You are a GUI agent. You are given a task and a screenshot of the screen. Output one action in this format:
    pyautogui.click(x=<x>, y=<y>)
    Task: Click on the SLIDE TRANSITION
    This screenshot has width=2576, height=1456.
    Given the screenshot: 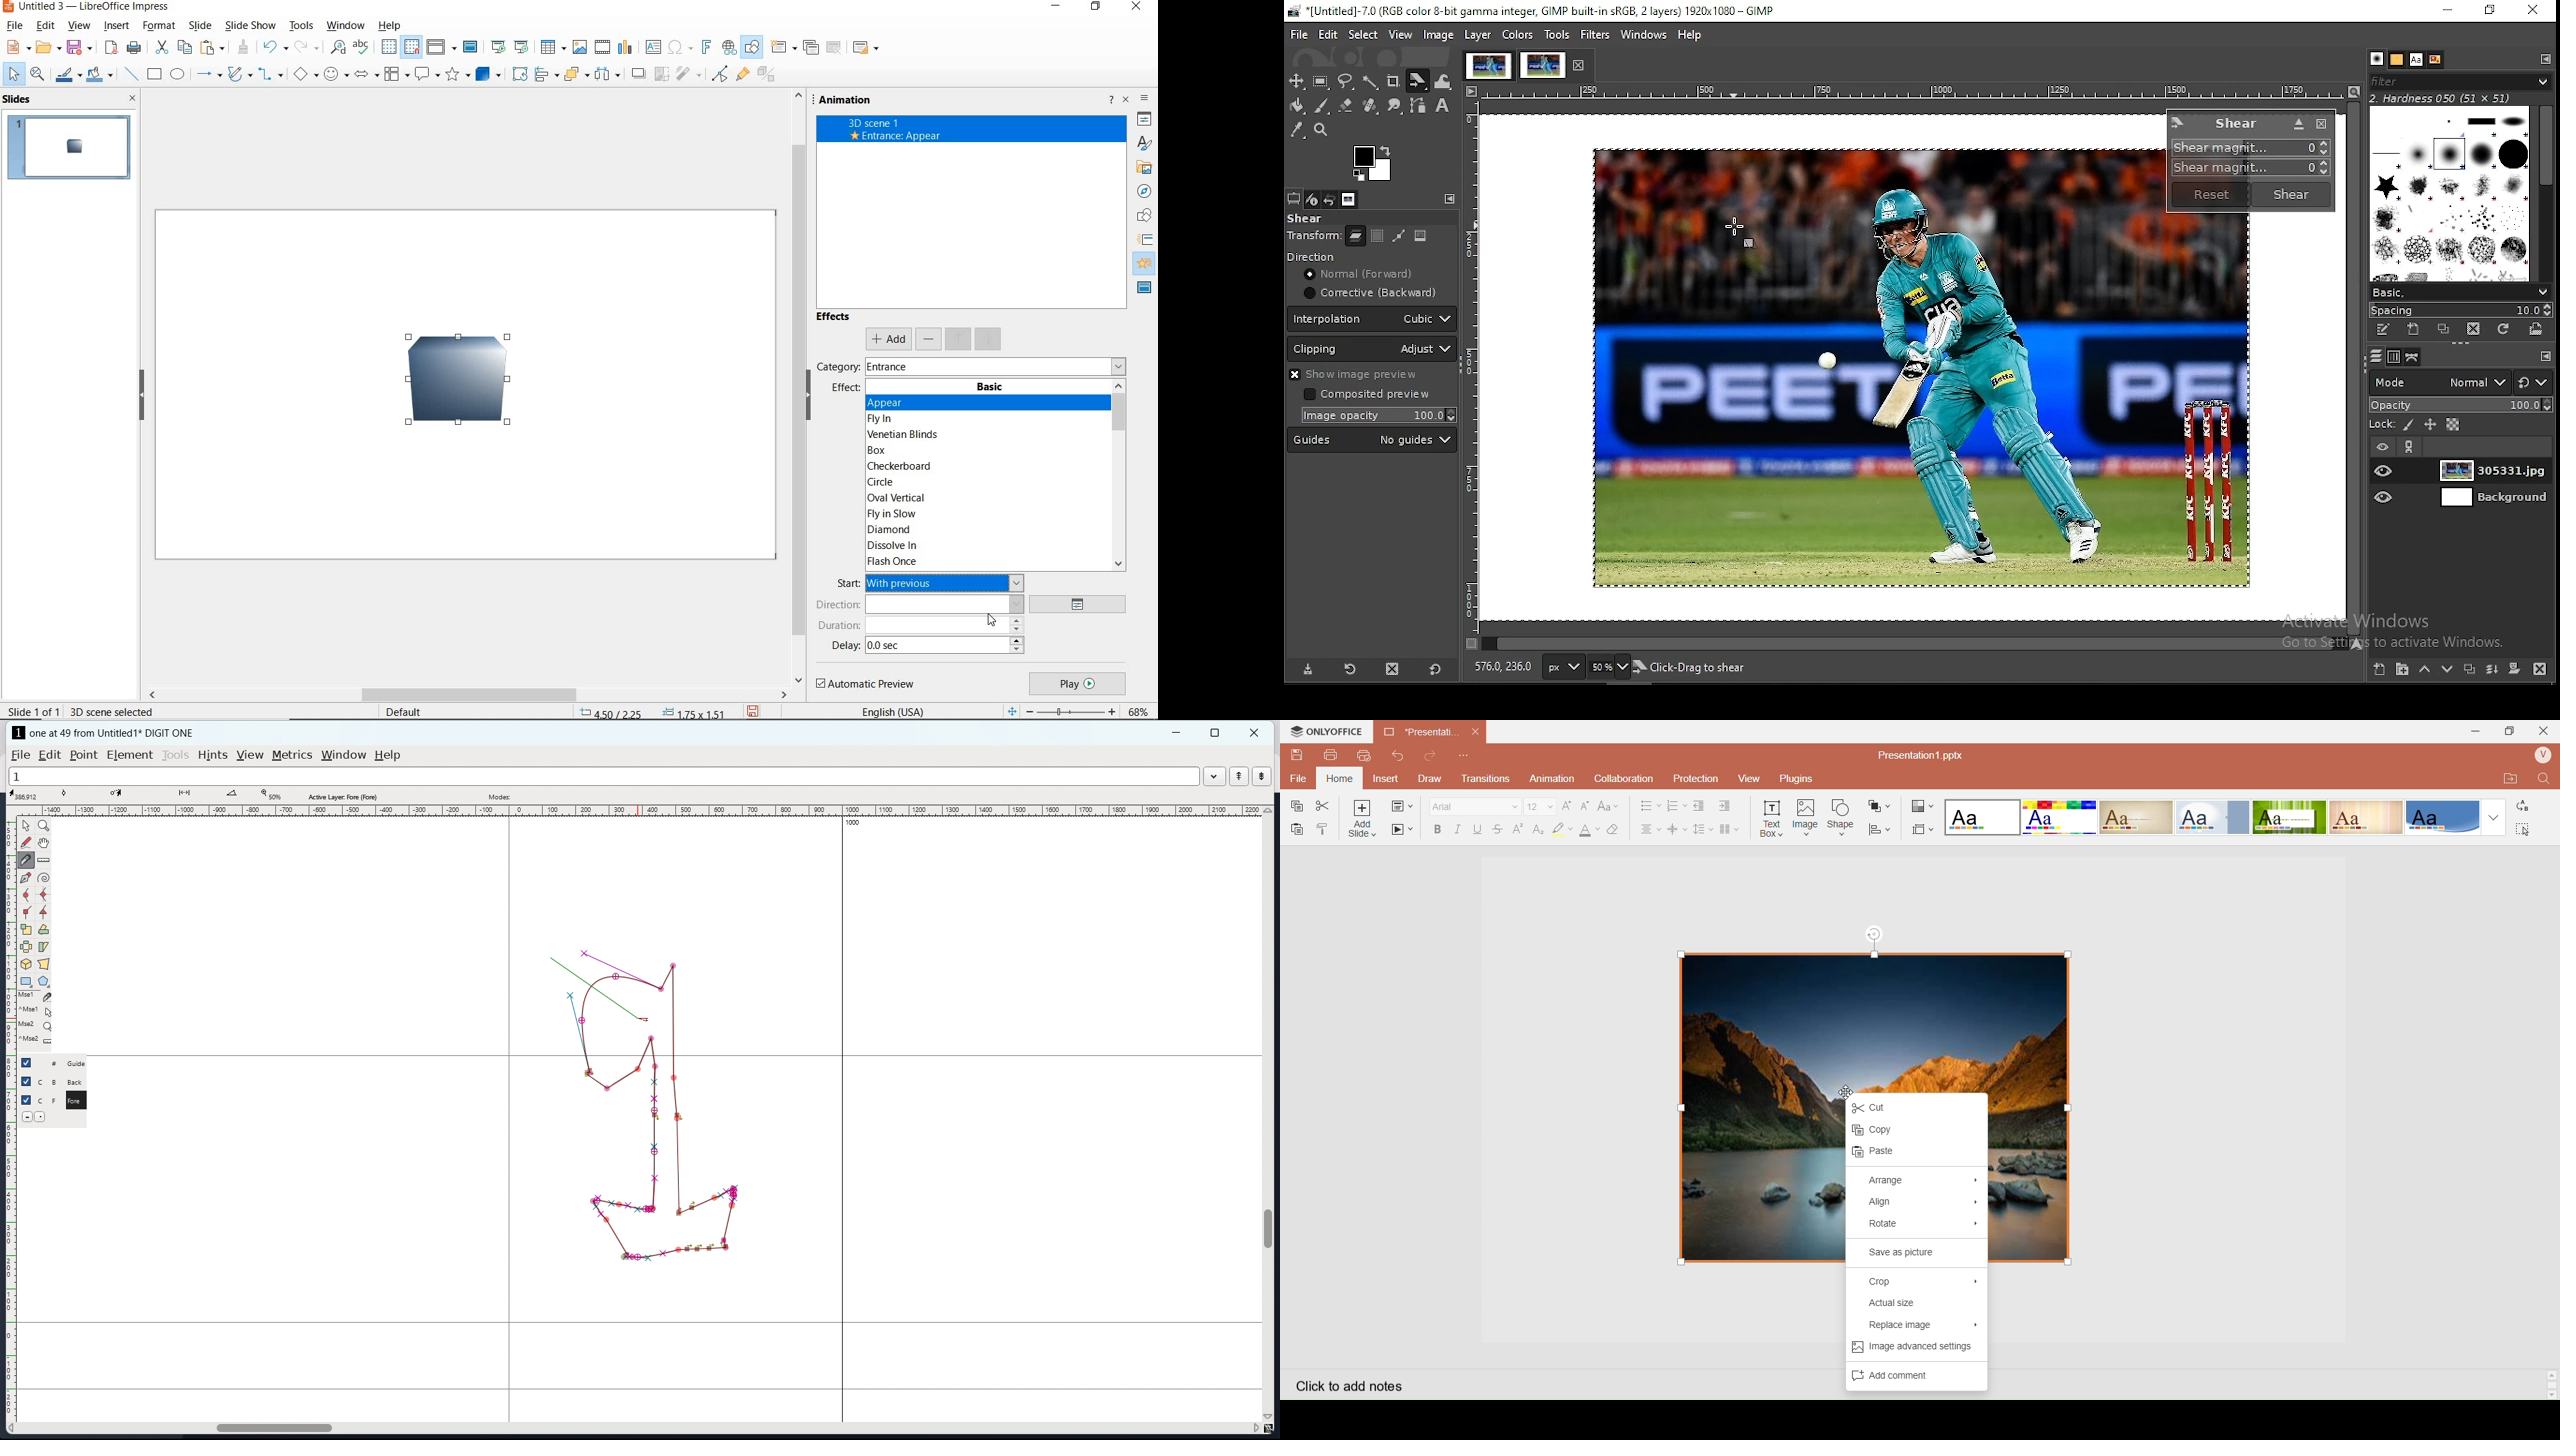 What is the action you would take?
    pyautogui.click(x=1146, y=240)
    